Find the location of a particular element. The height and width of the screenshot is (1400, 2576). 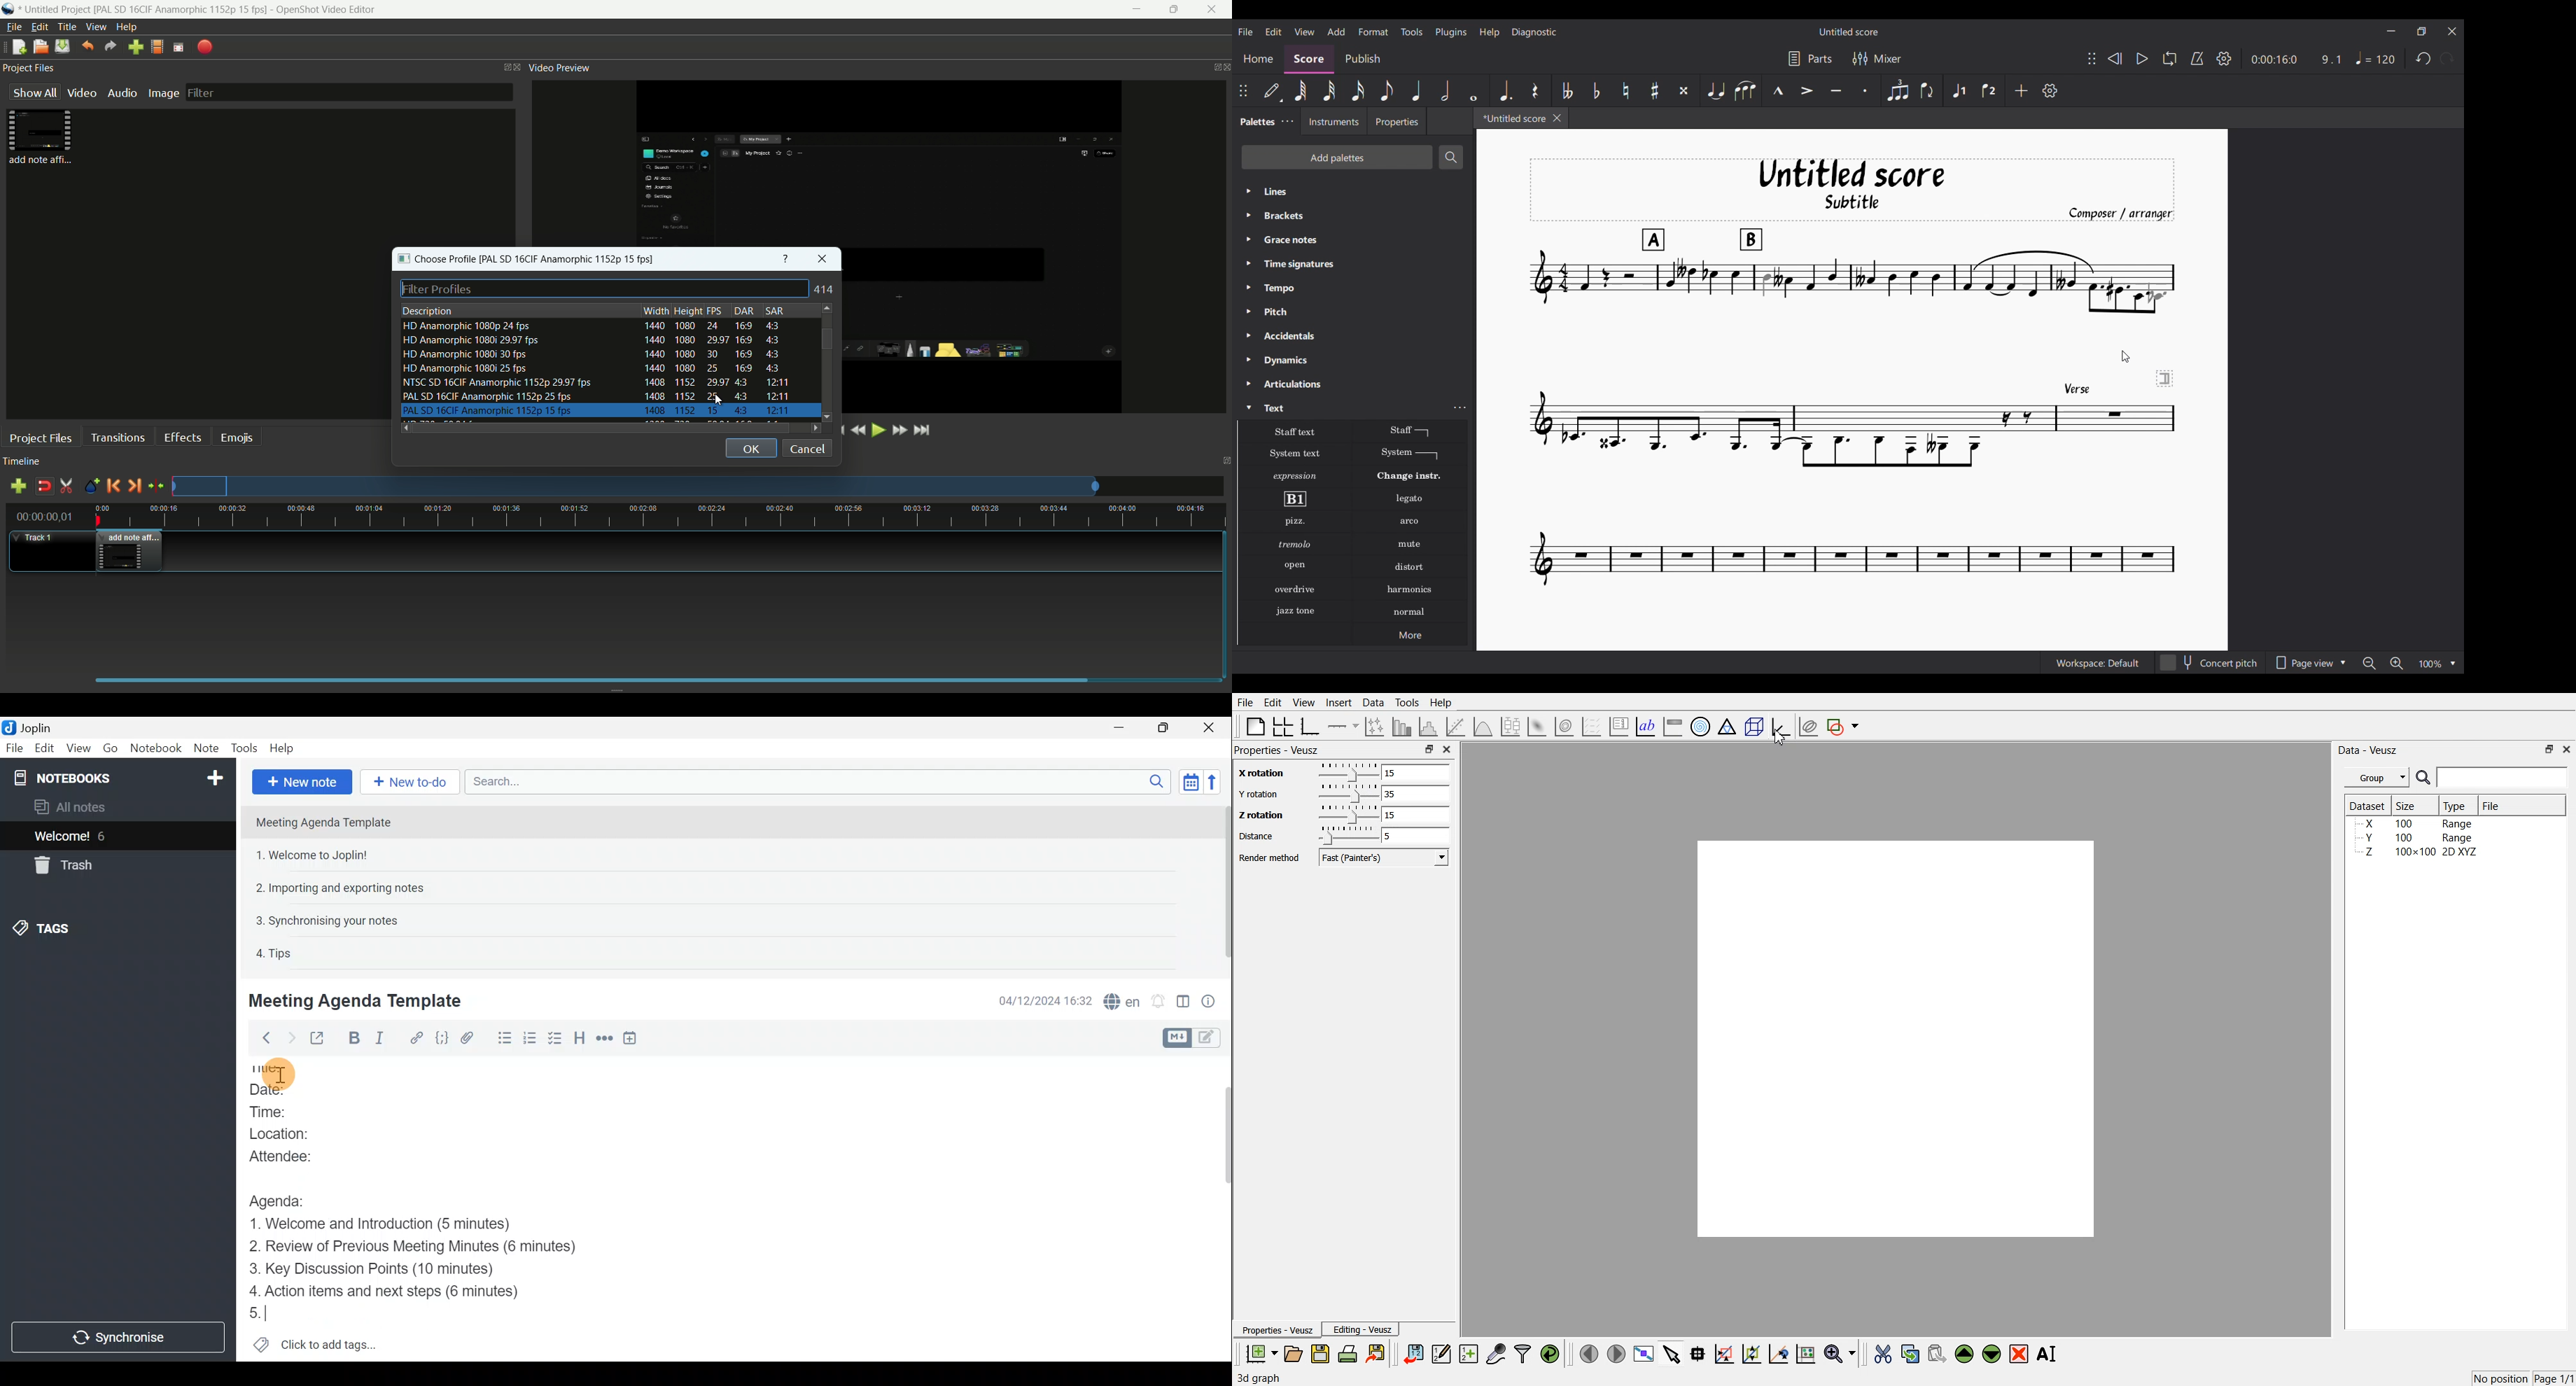

Go is located at coordinates (108, 748).